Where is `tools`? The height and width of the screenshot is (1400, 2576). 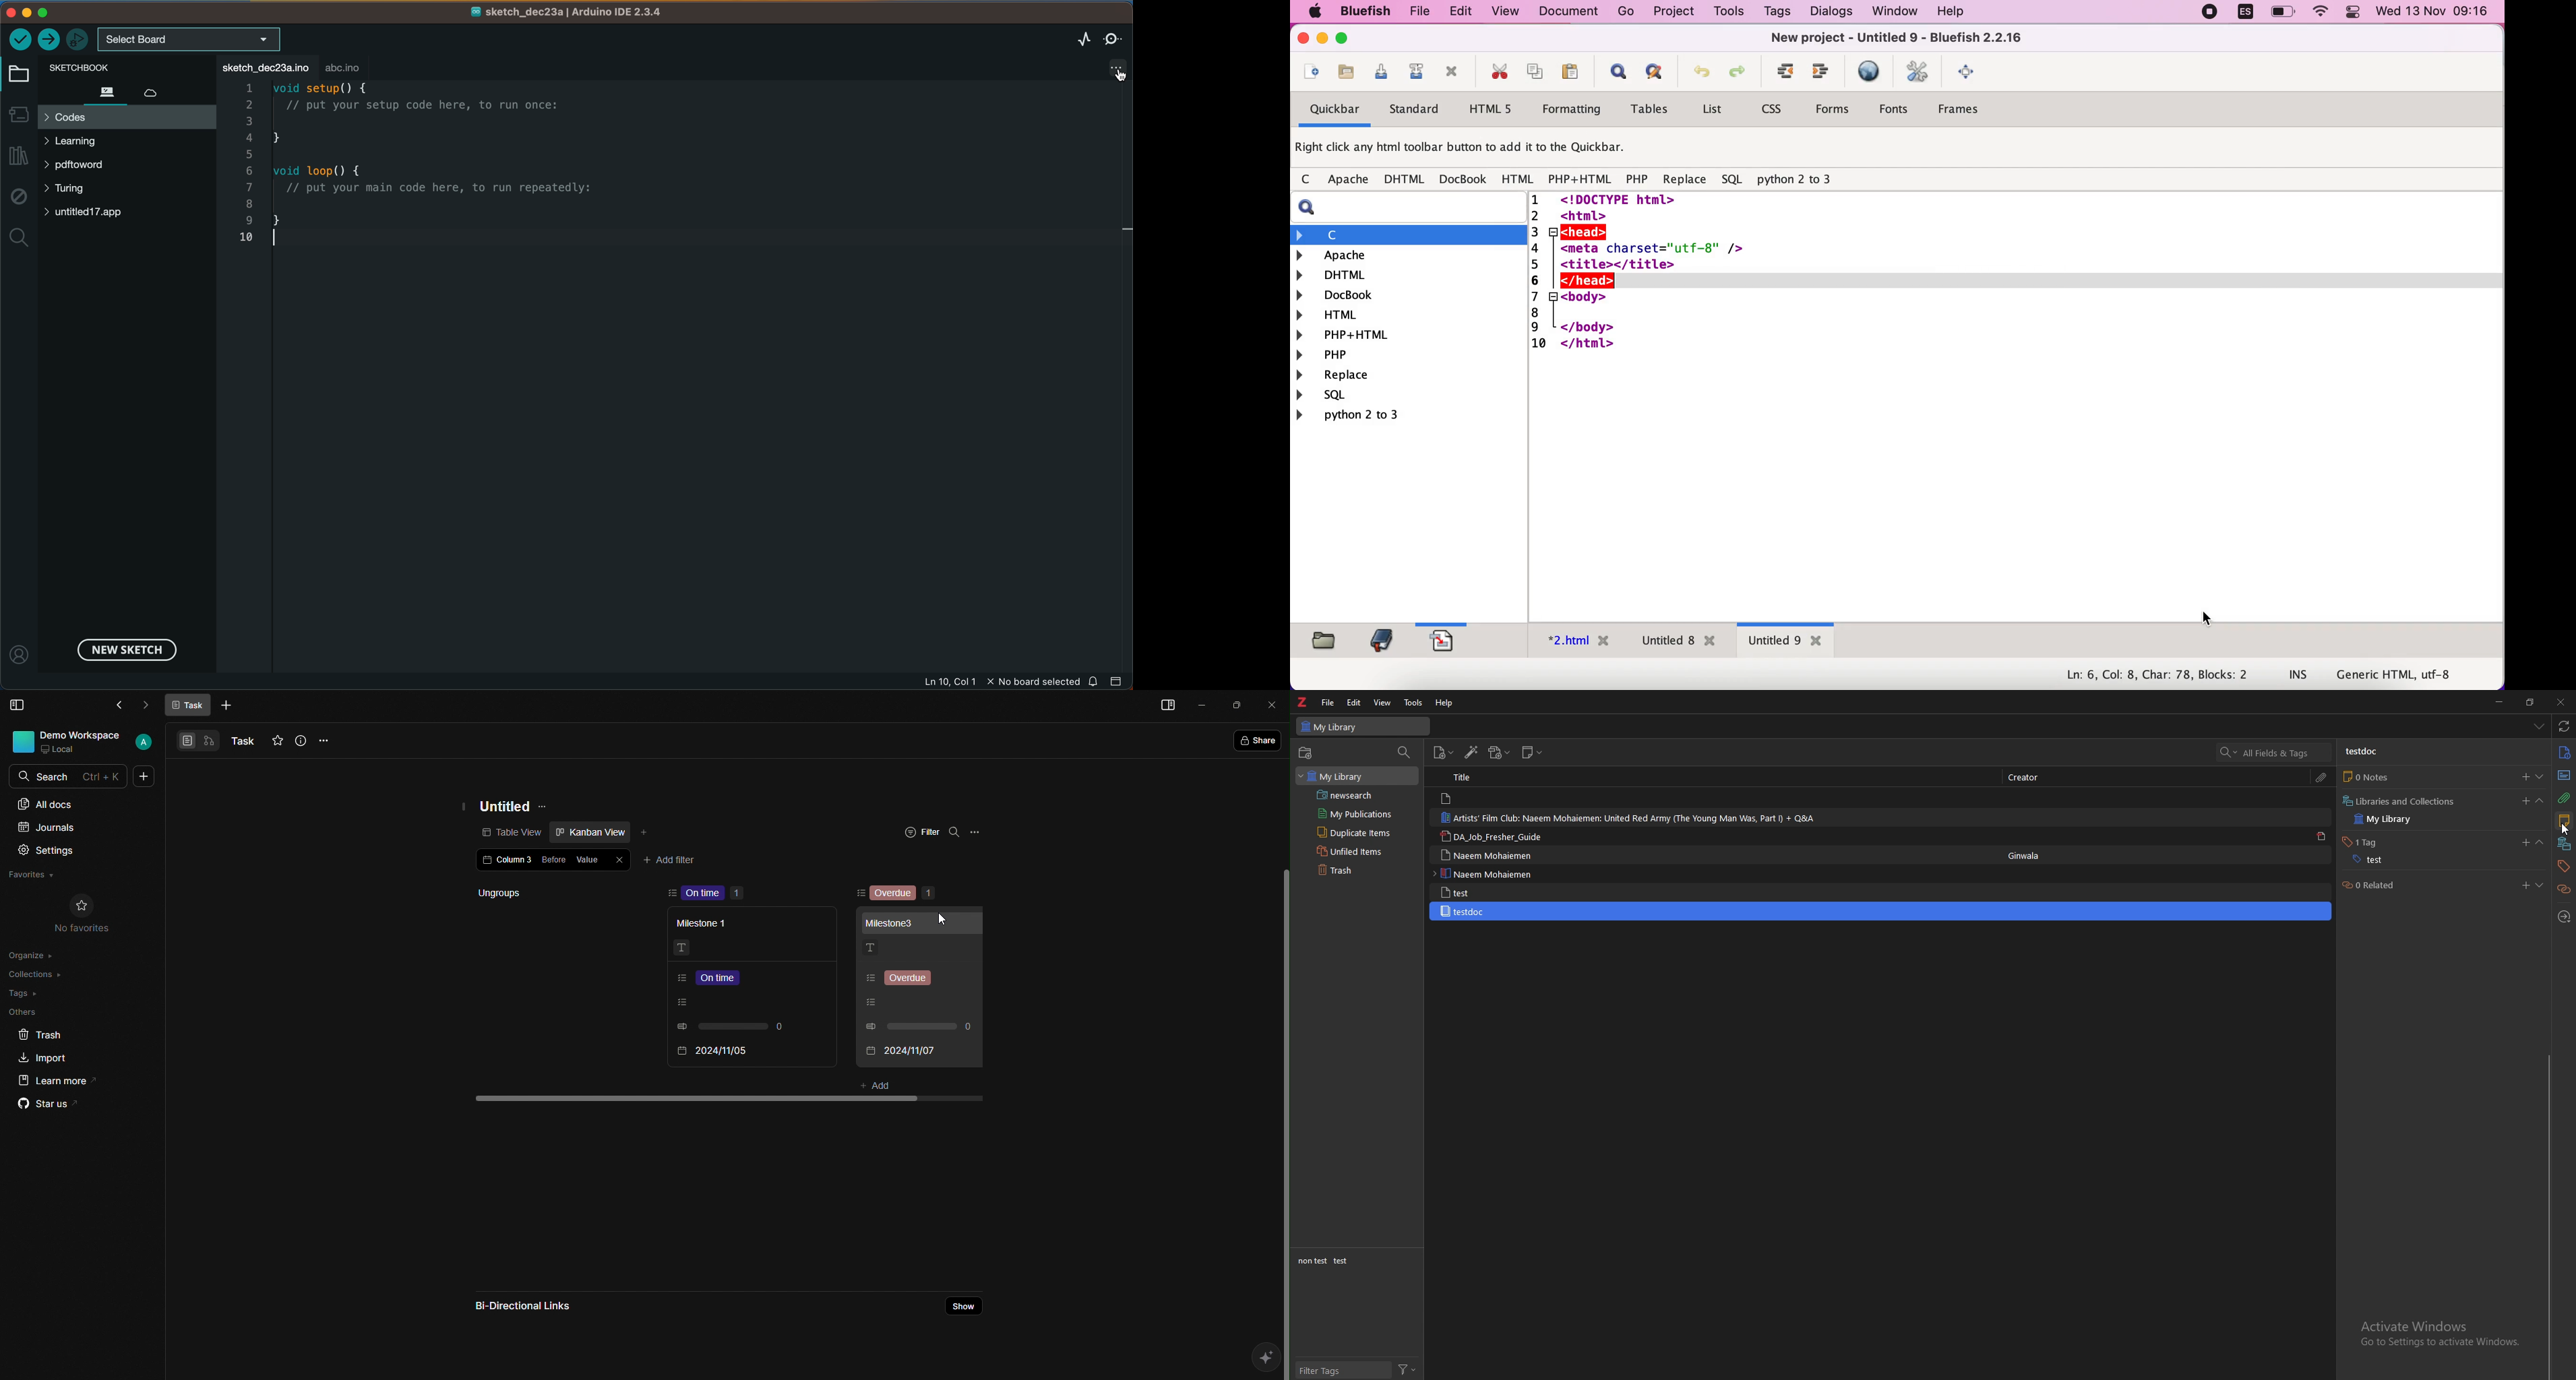 tools is located at coordinates (1413, 702).